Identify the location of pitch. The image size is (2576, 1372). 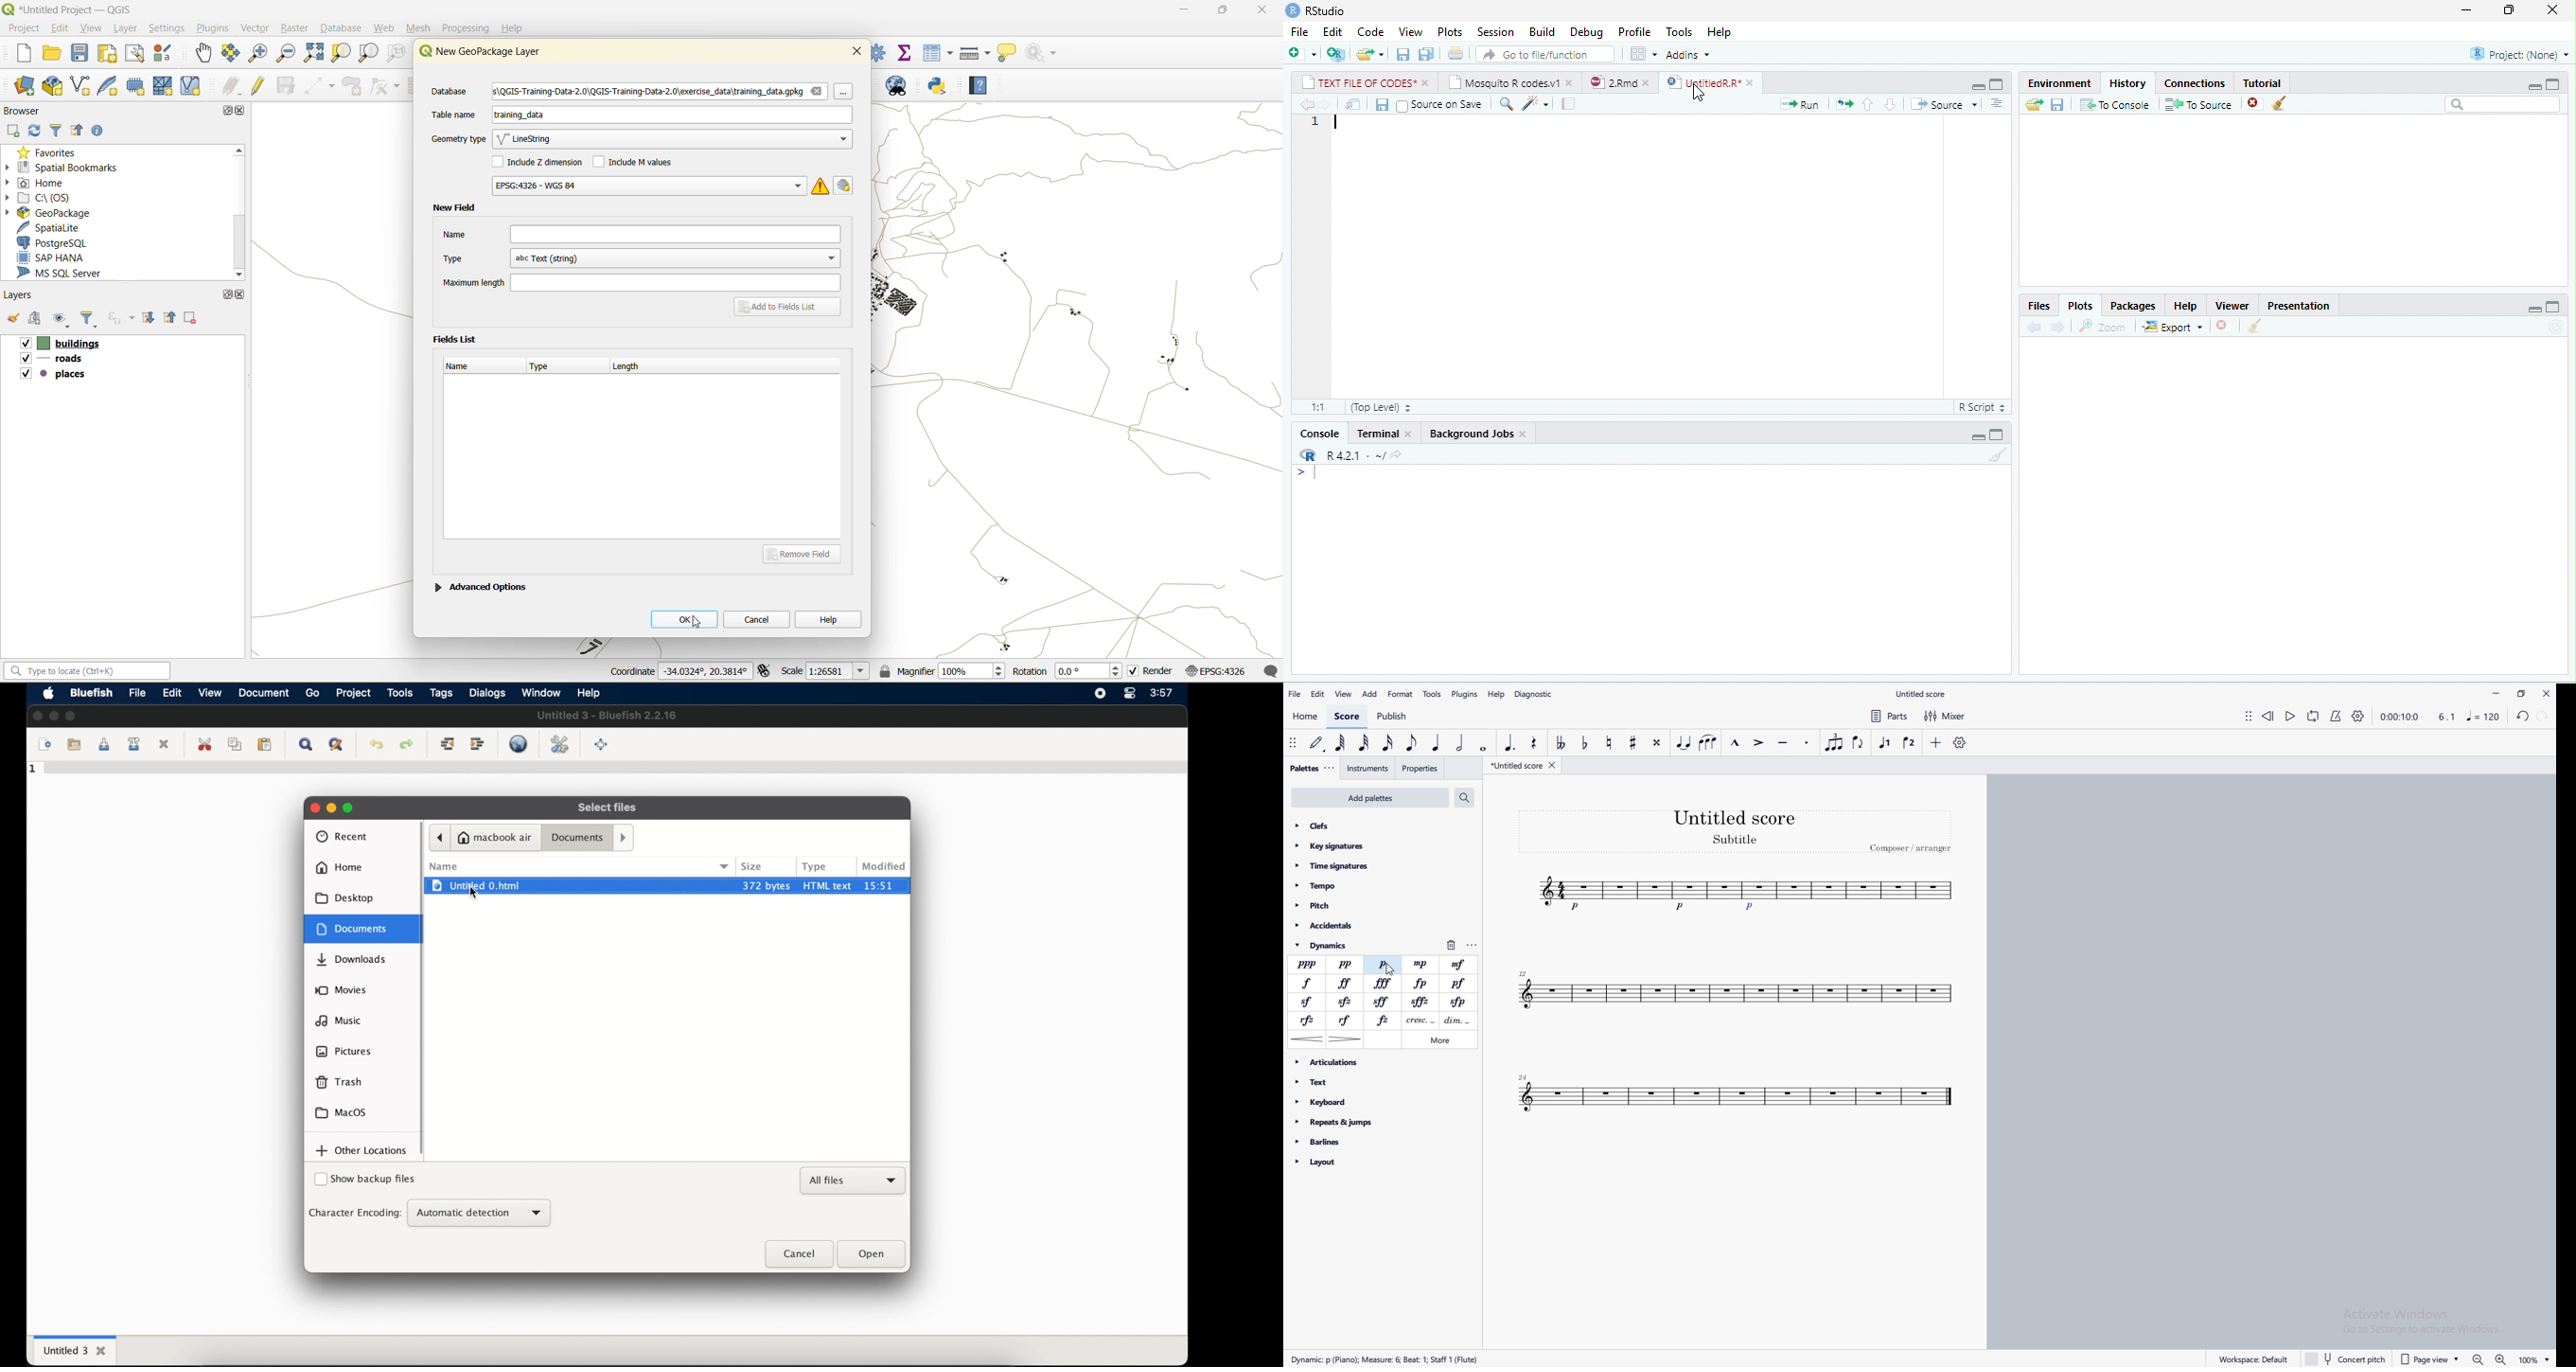
(1368, 906).